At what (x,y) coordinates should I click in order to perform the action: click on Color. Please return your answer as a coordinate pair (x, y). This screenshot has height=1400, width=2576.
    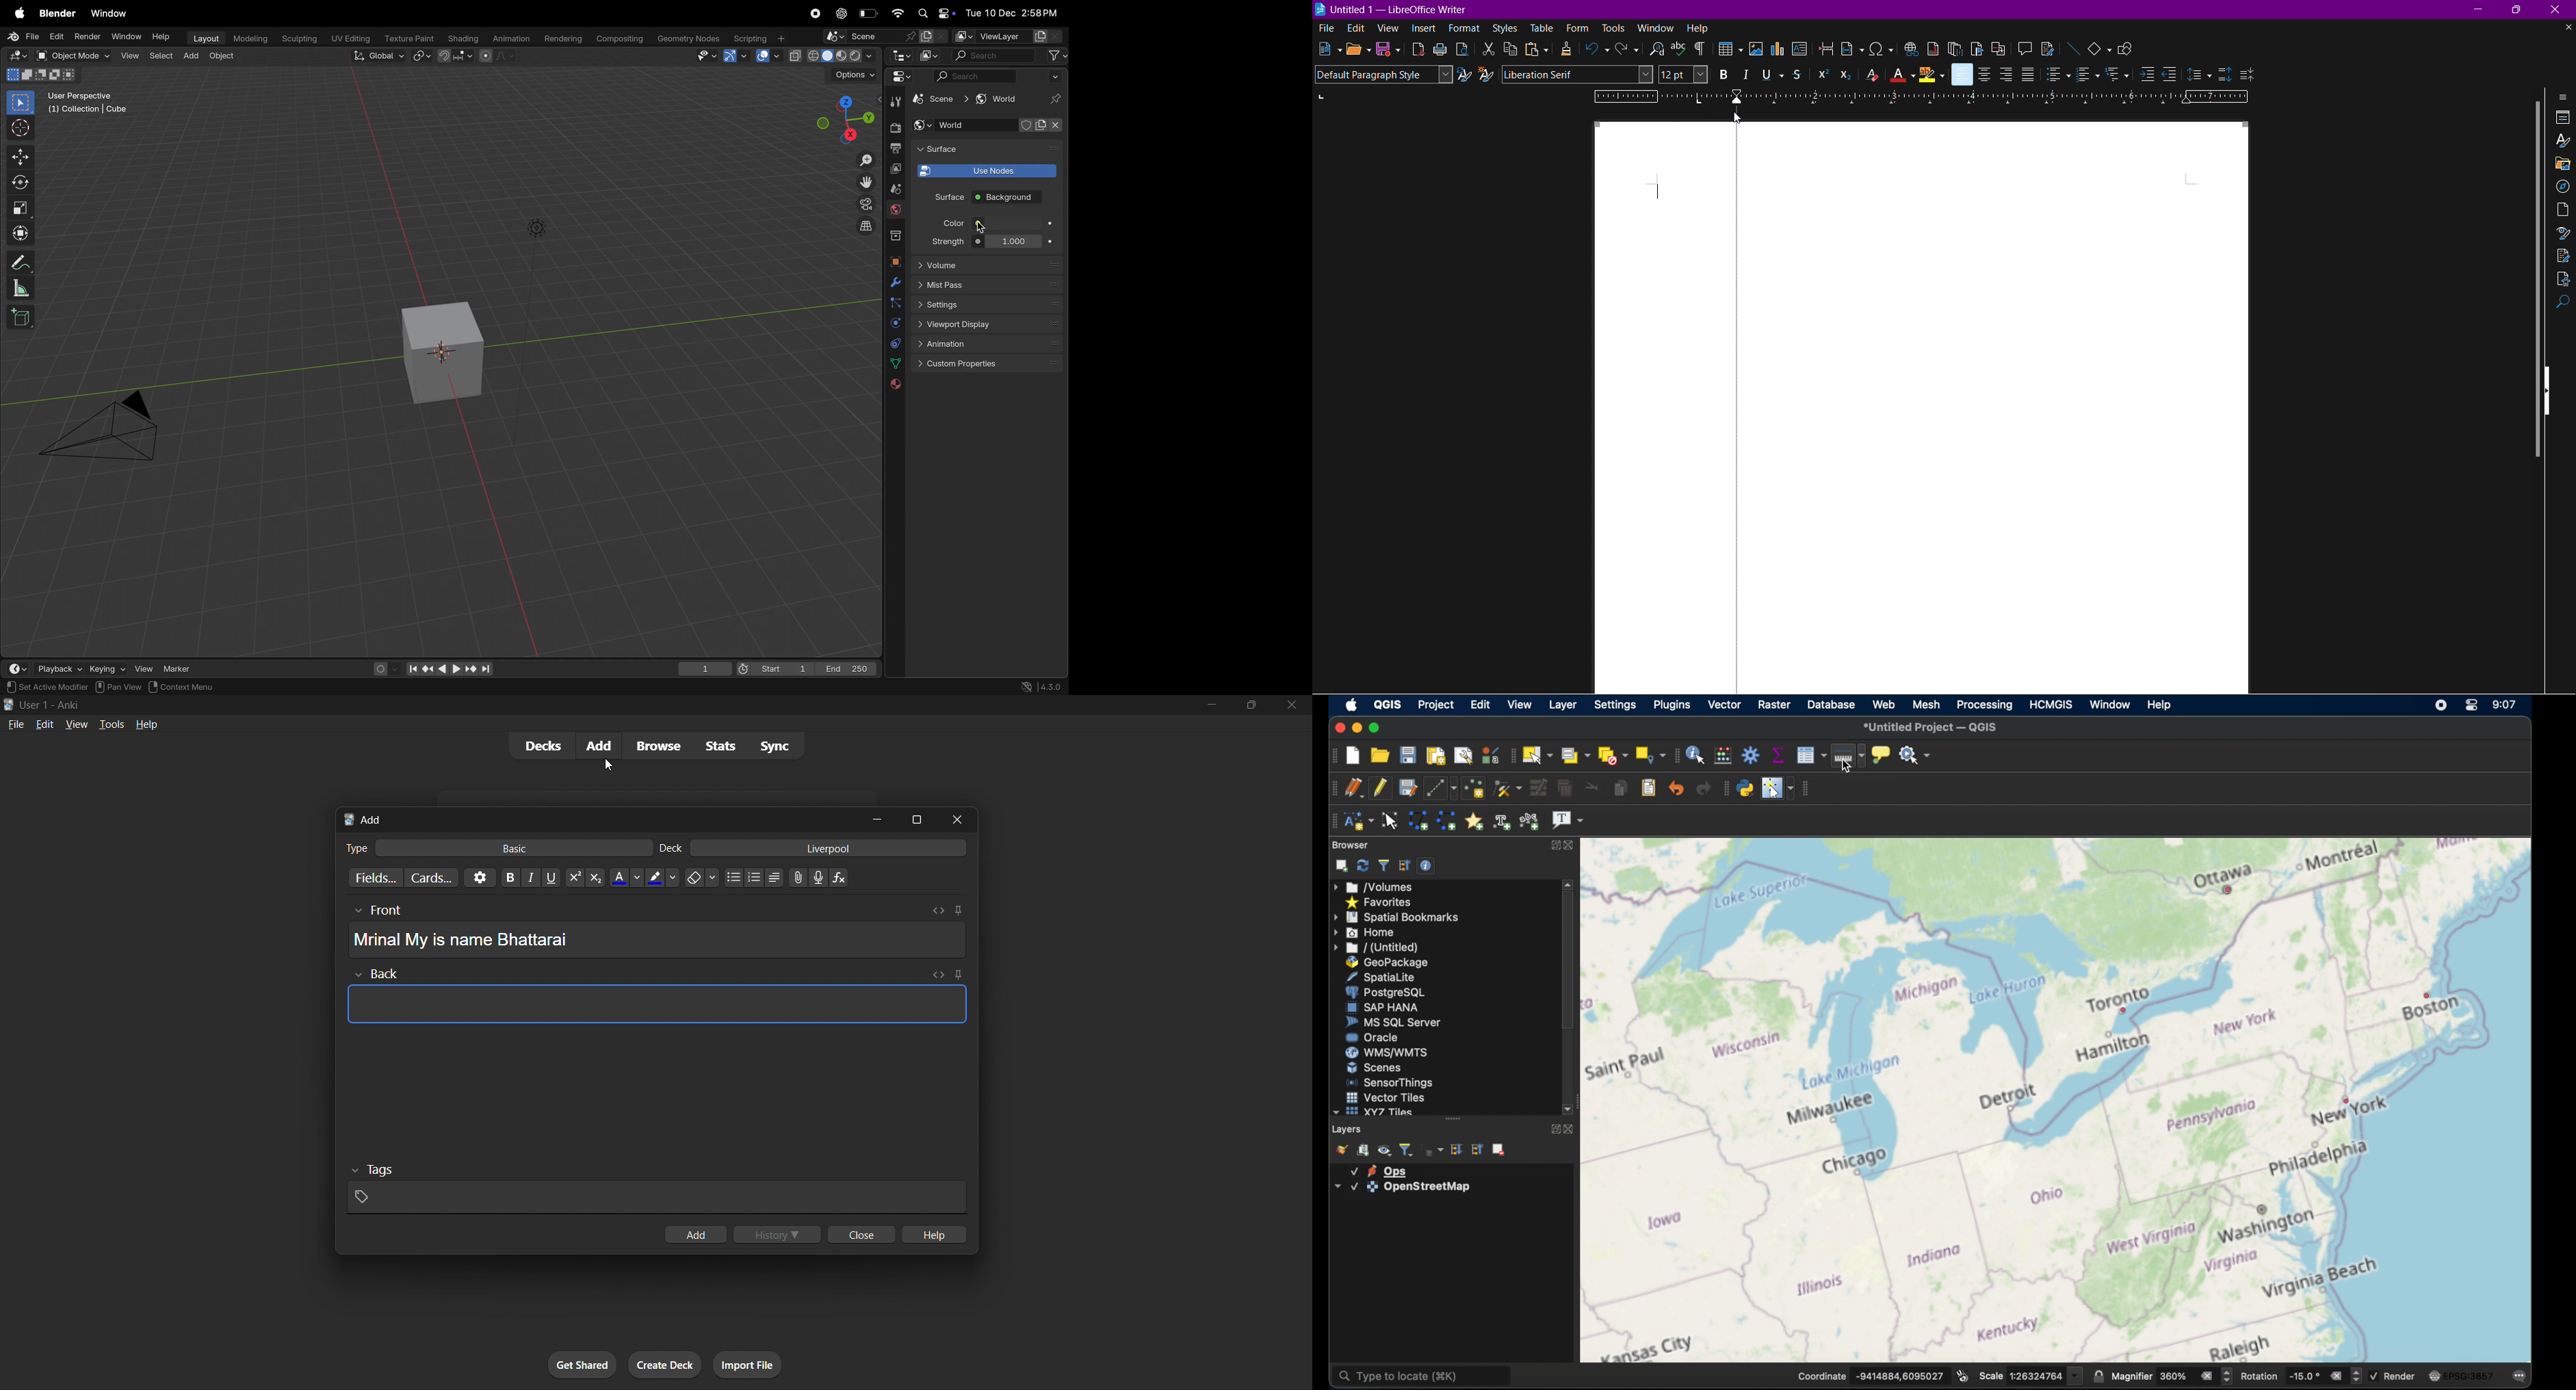
    Looking at the image, I should click on (951, 224).